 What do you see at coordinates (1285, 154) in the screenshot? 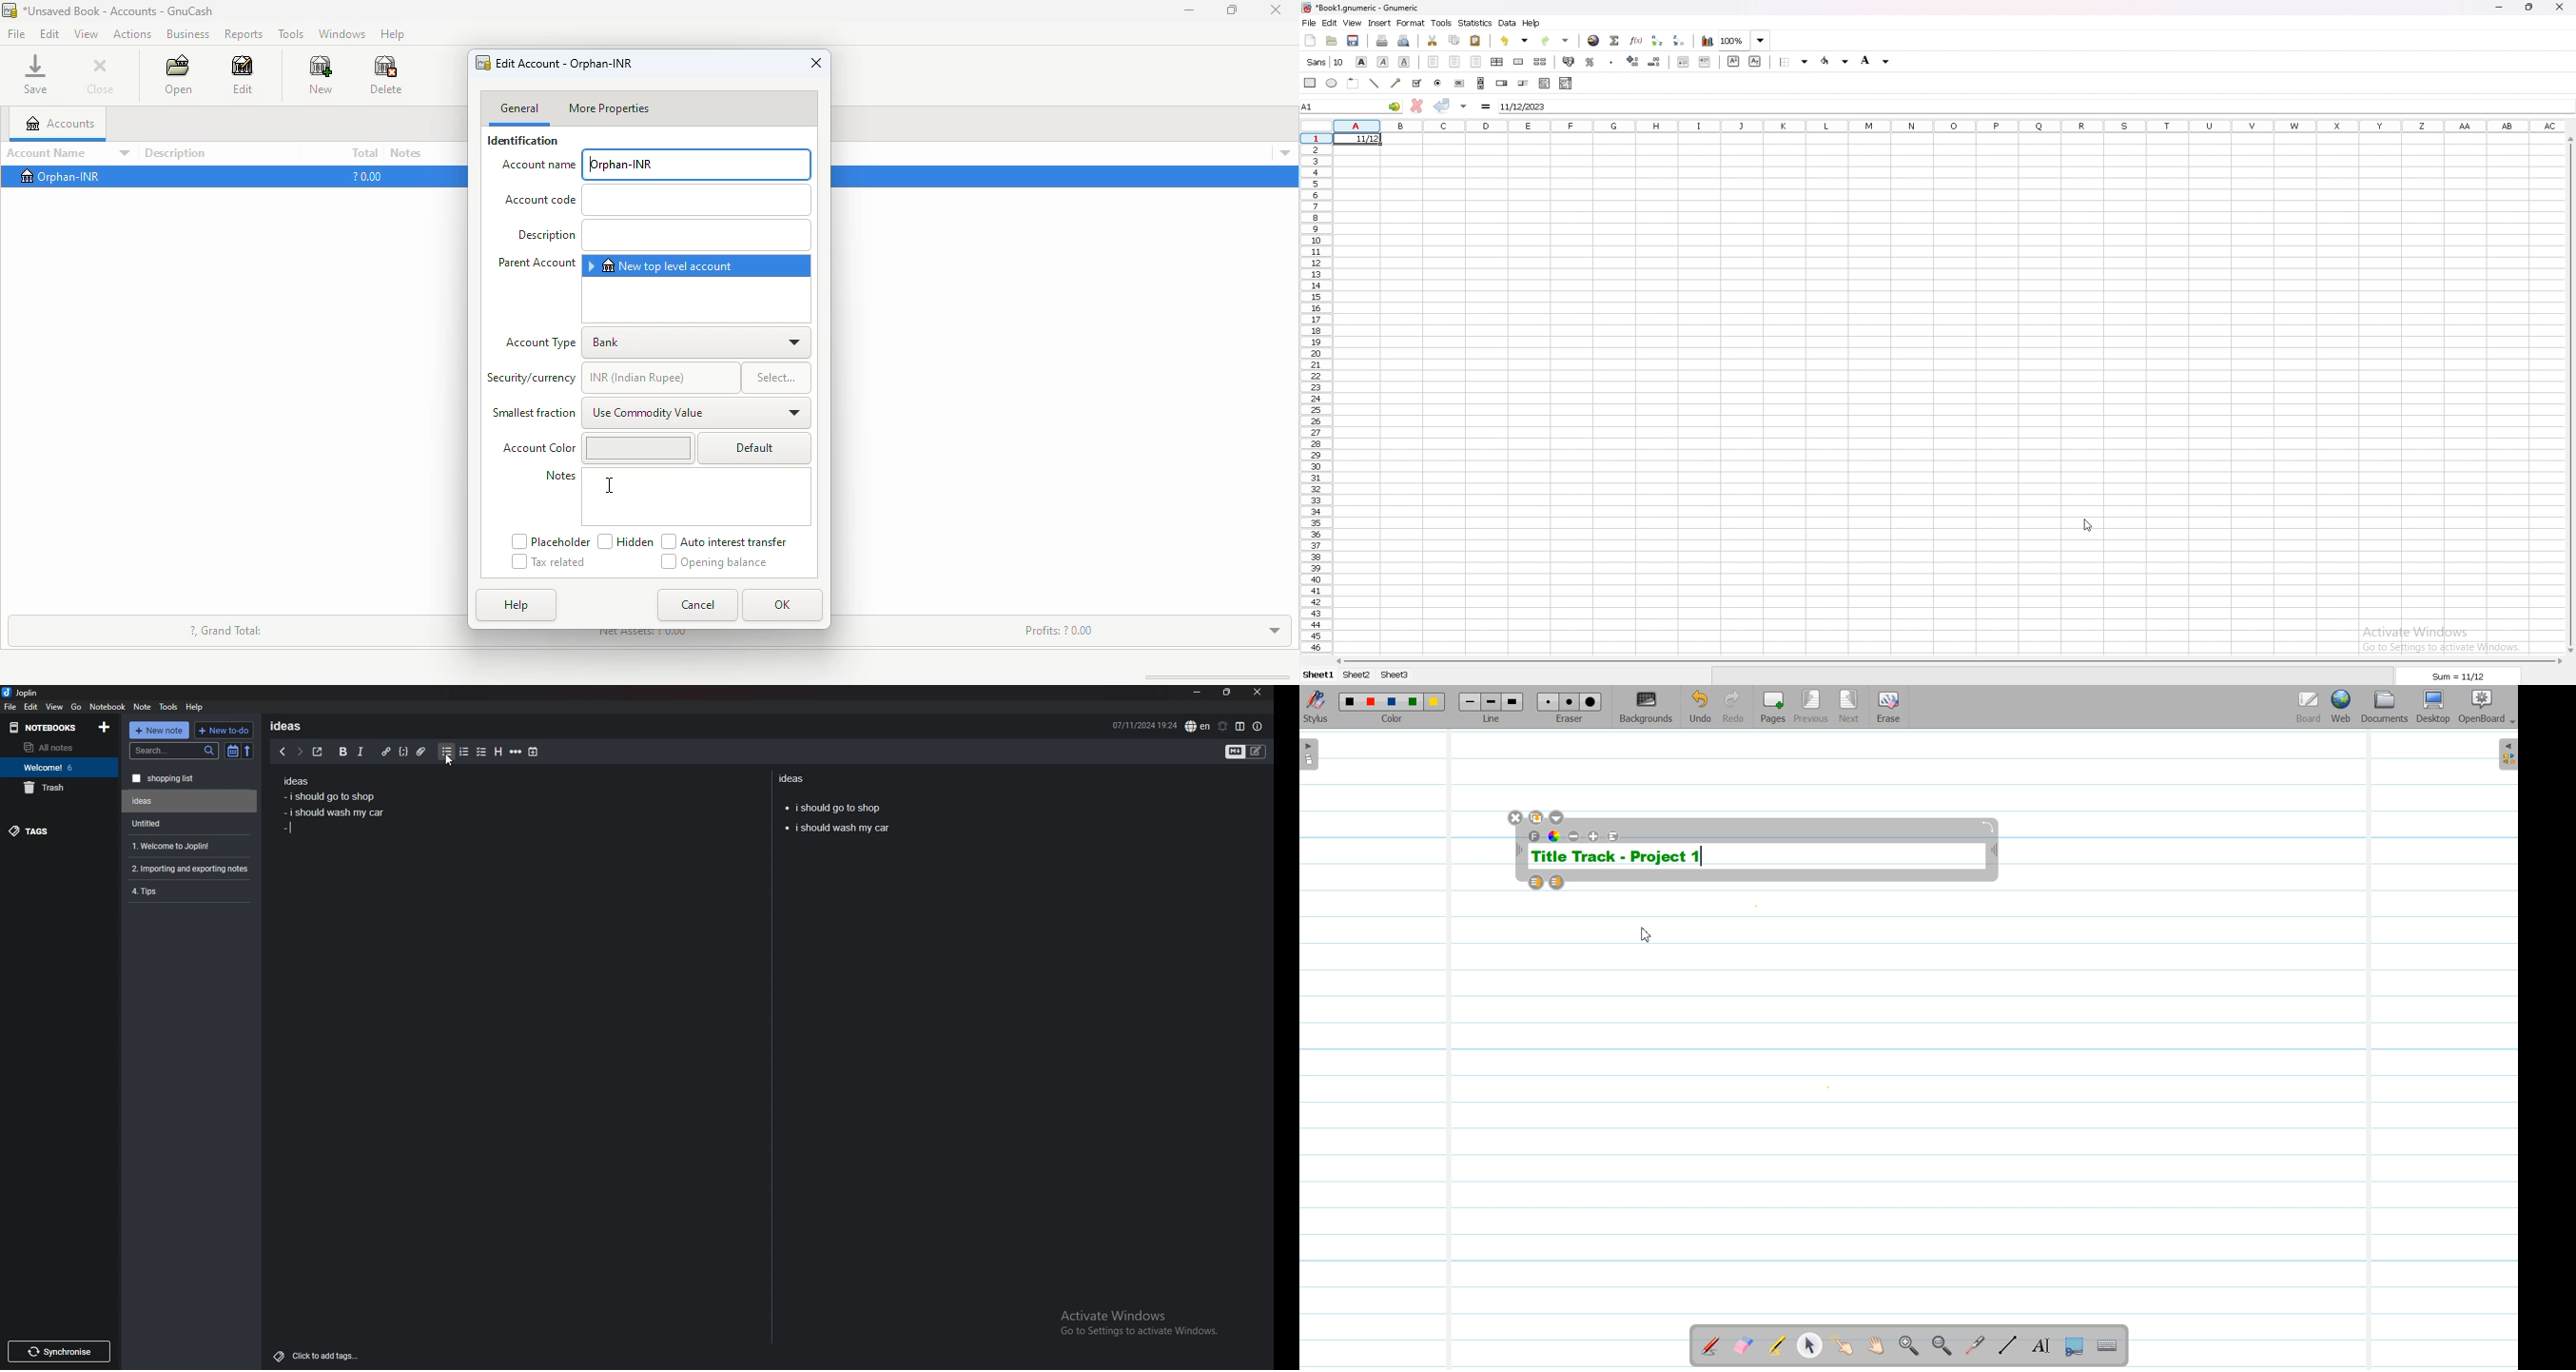
I see `account details` at bounding box center [1285, 154].